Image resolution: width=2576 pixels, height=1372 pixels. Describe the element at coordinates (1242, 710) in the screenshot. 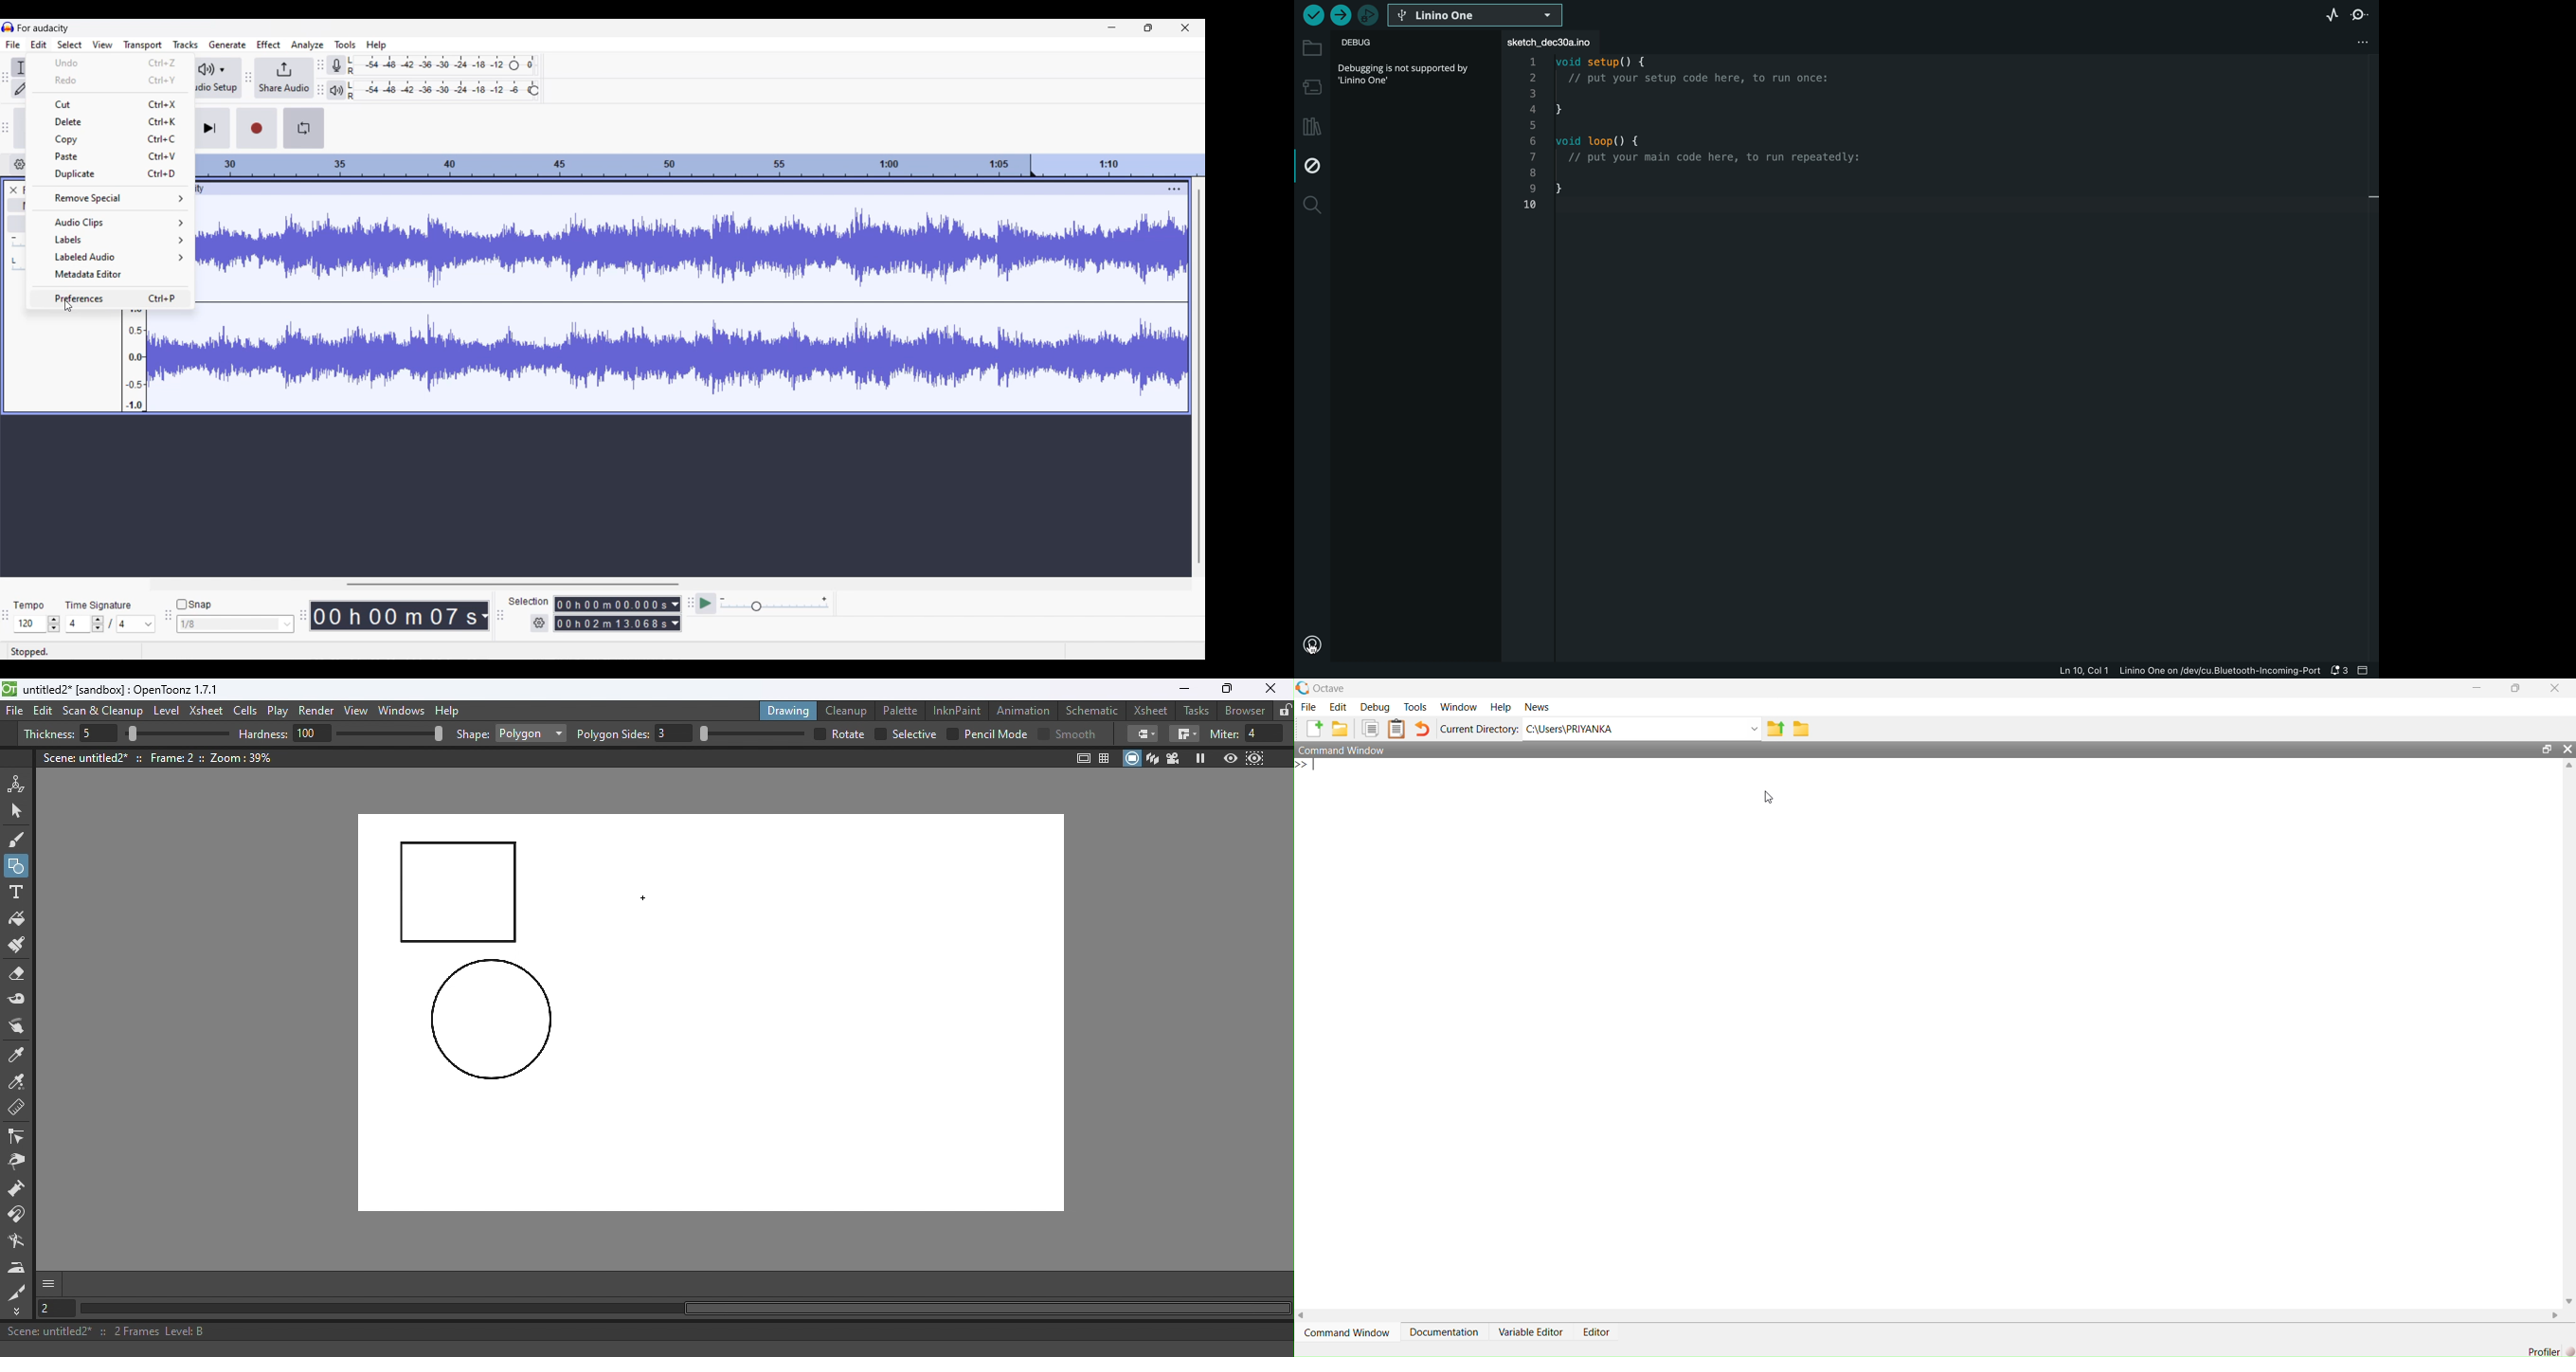

I see `Browser` at that location.